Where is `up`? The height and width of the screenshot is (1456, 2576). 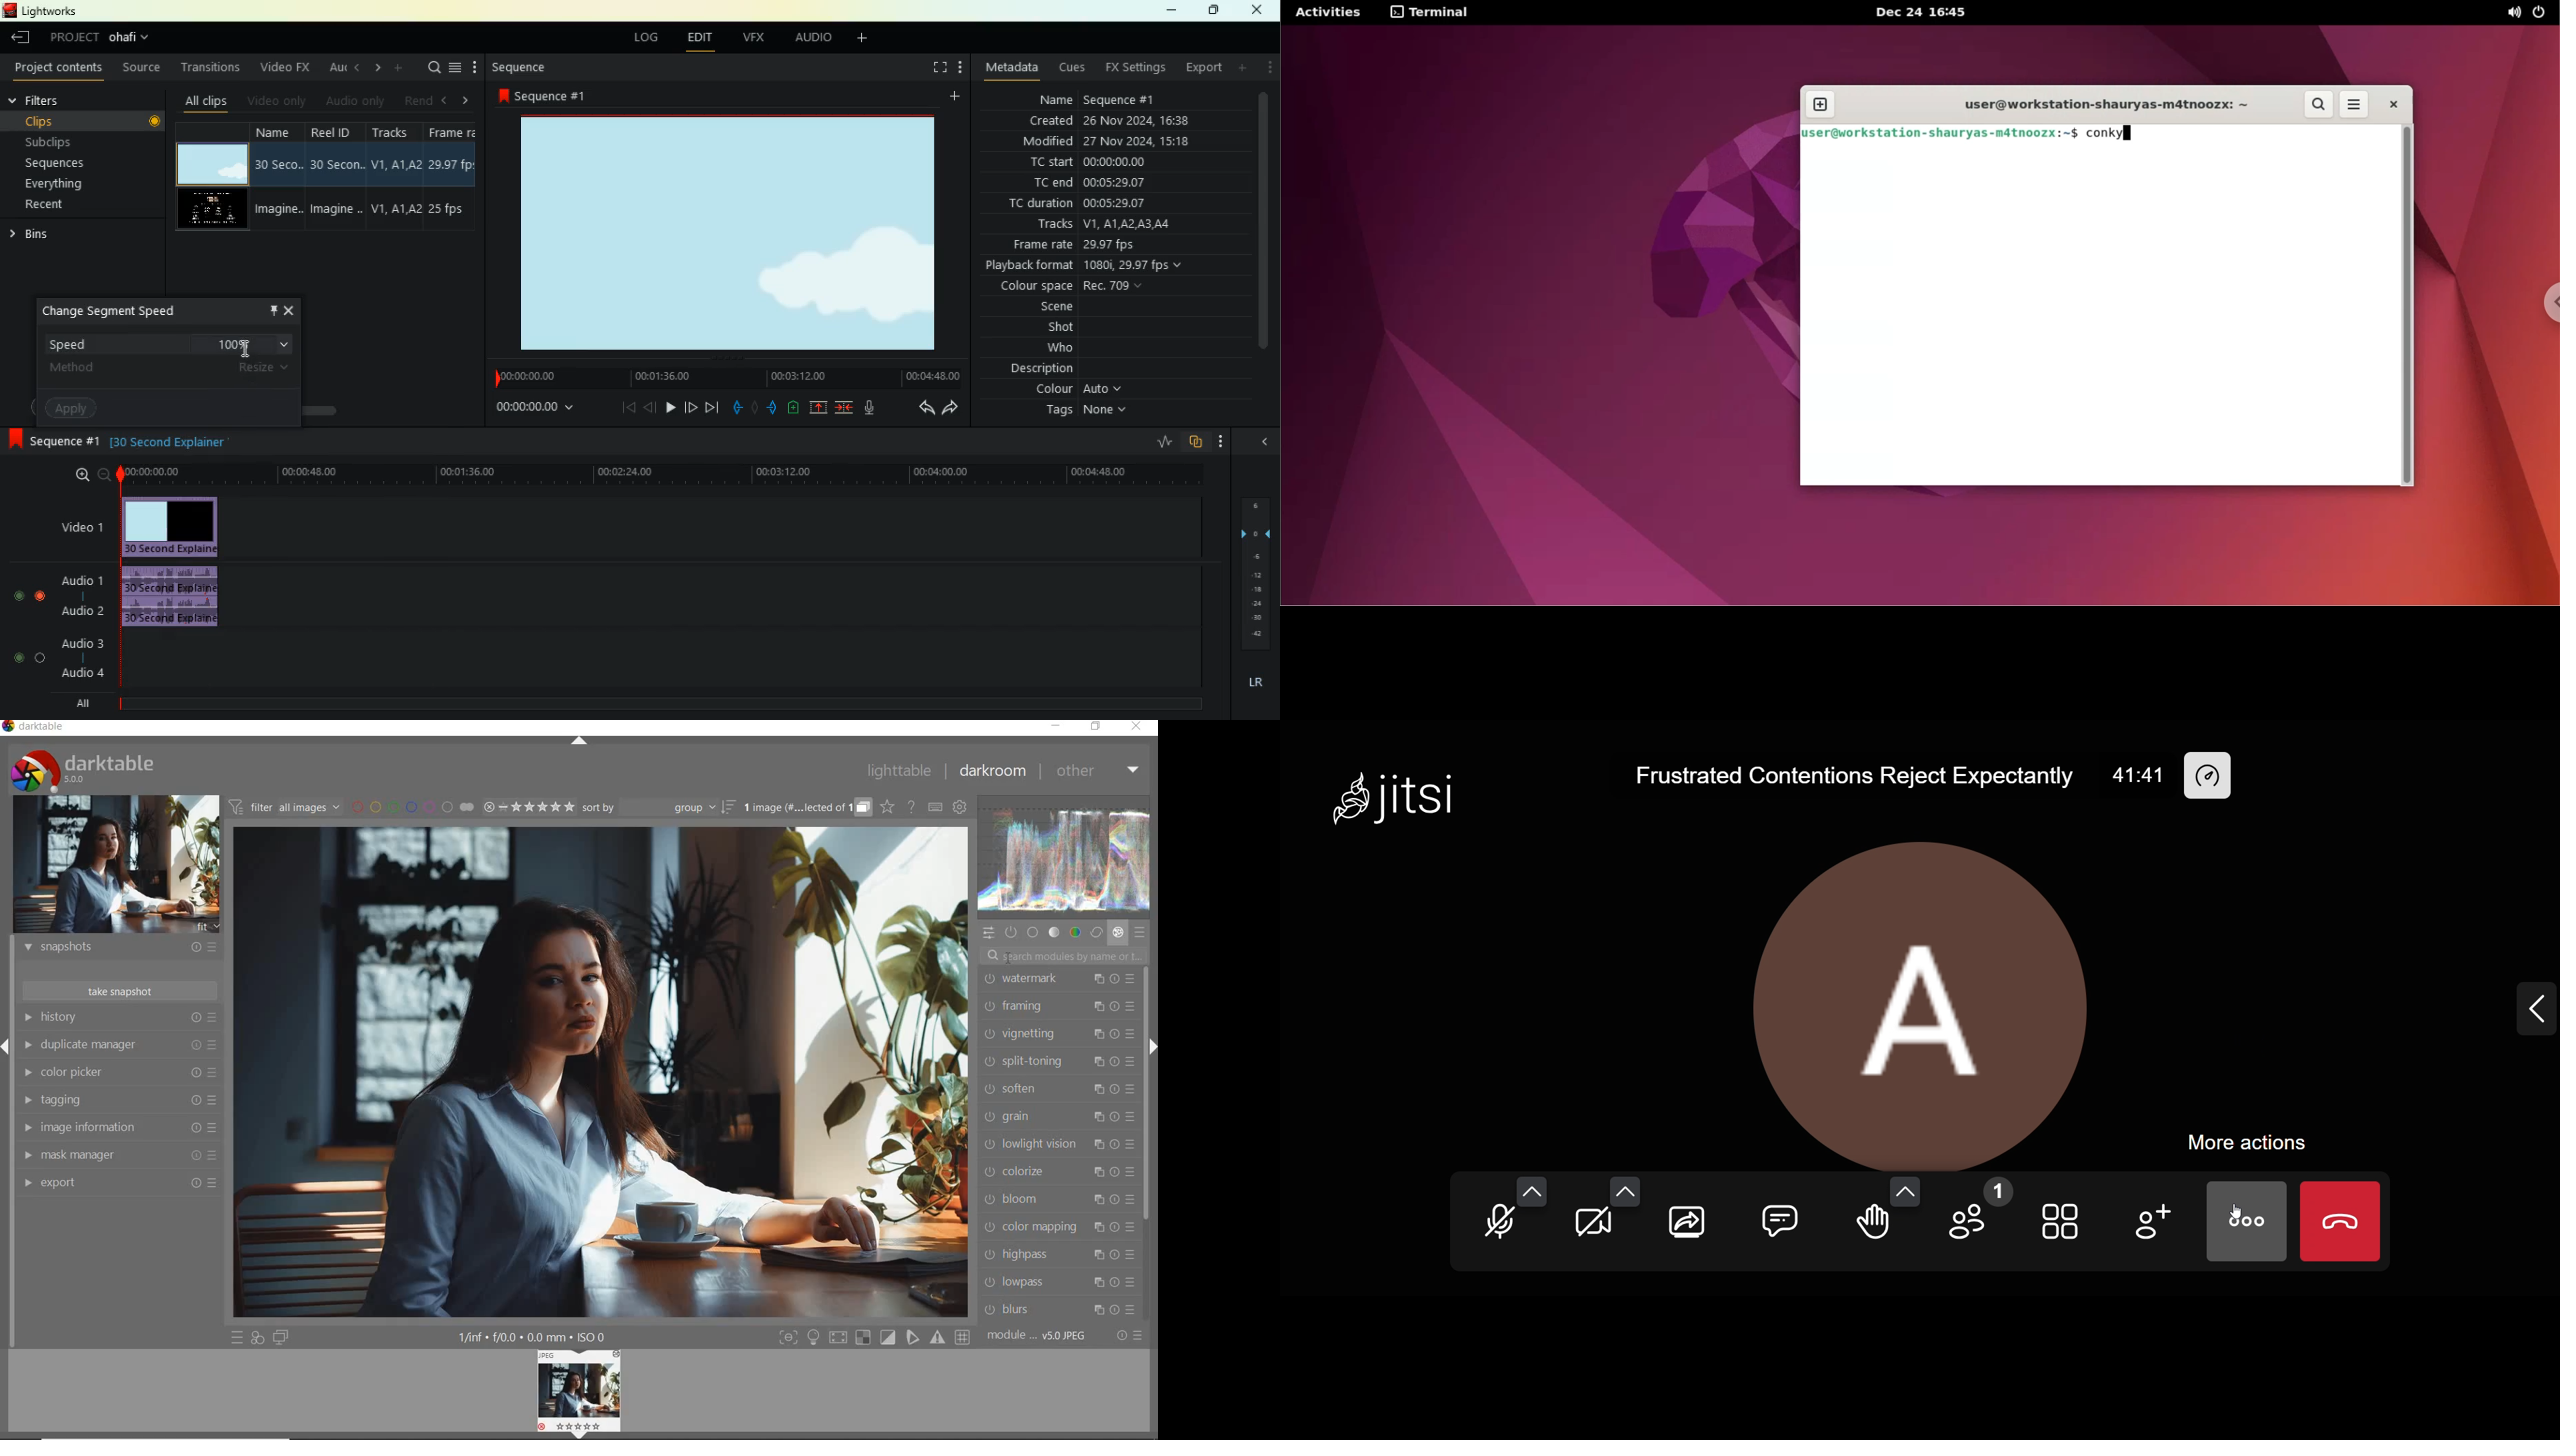 up is located at coordinates (818, 408).